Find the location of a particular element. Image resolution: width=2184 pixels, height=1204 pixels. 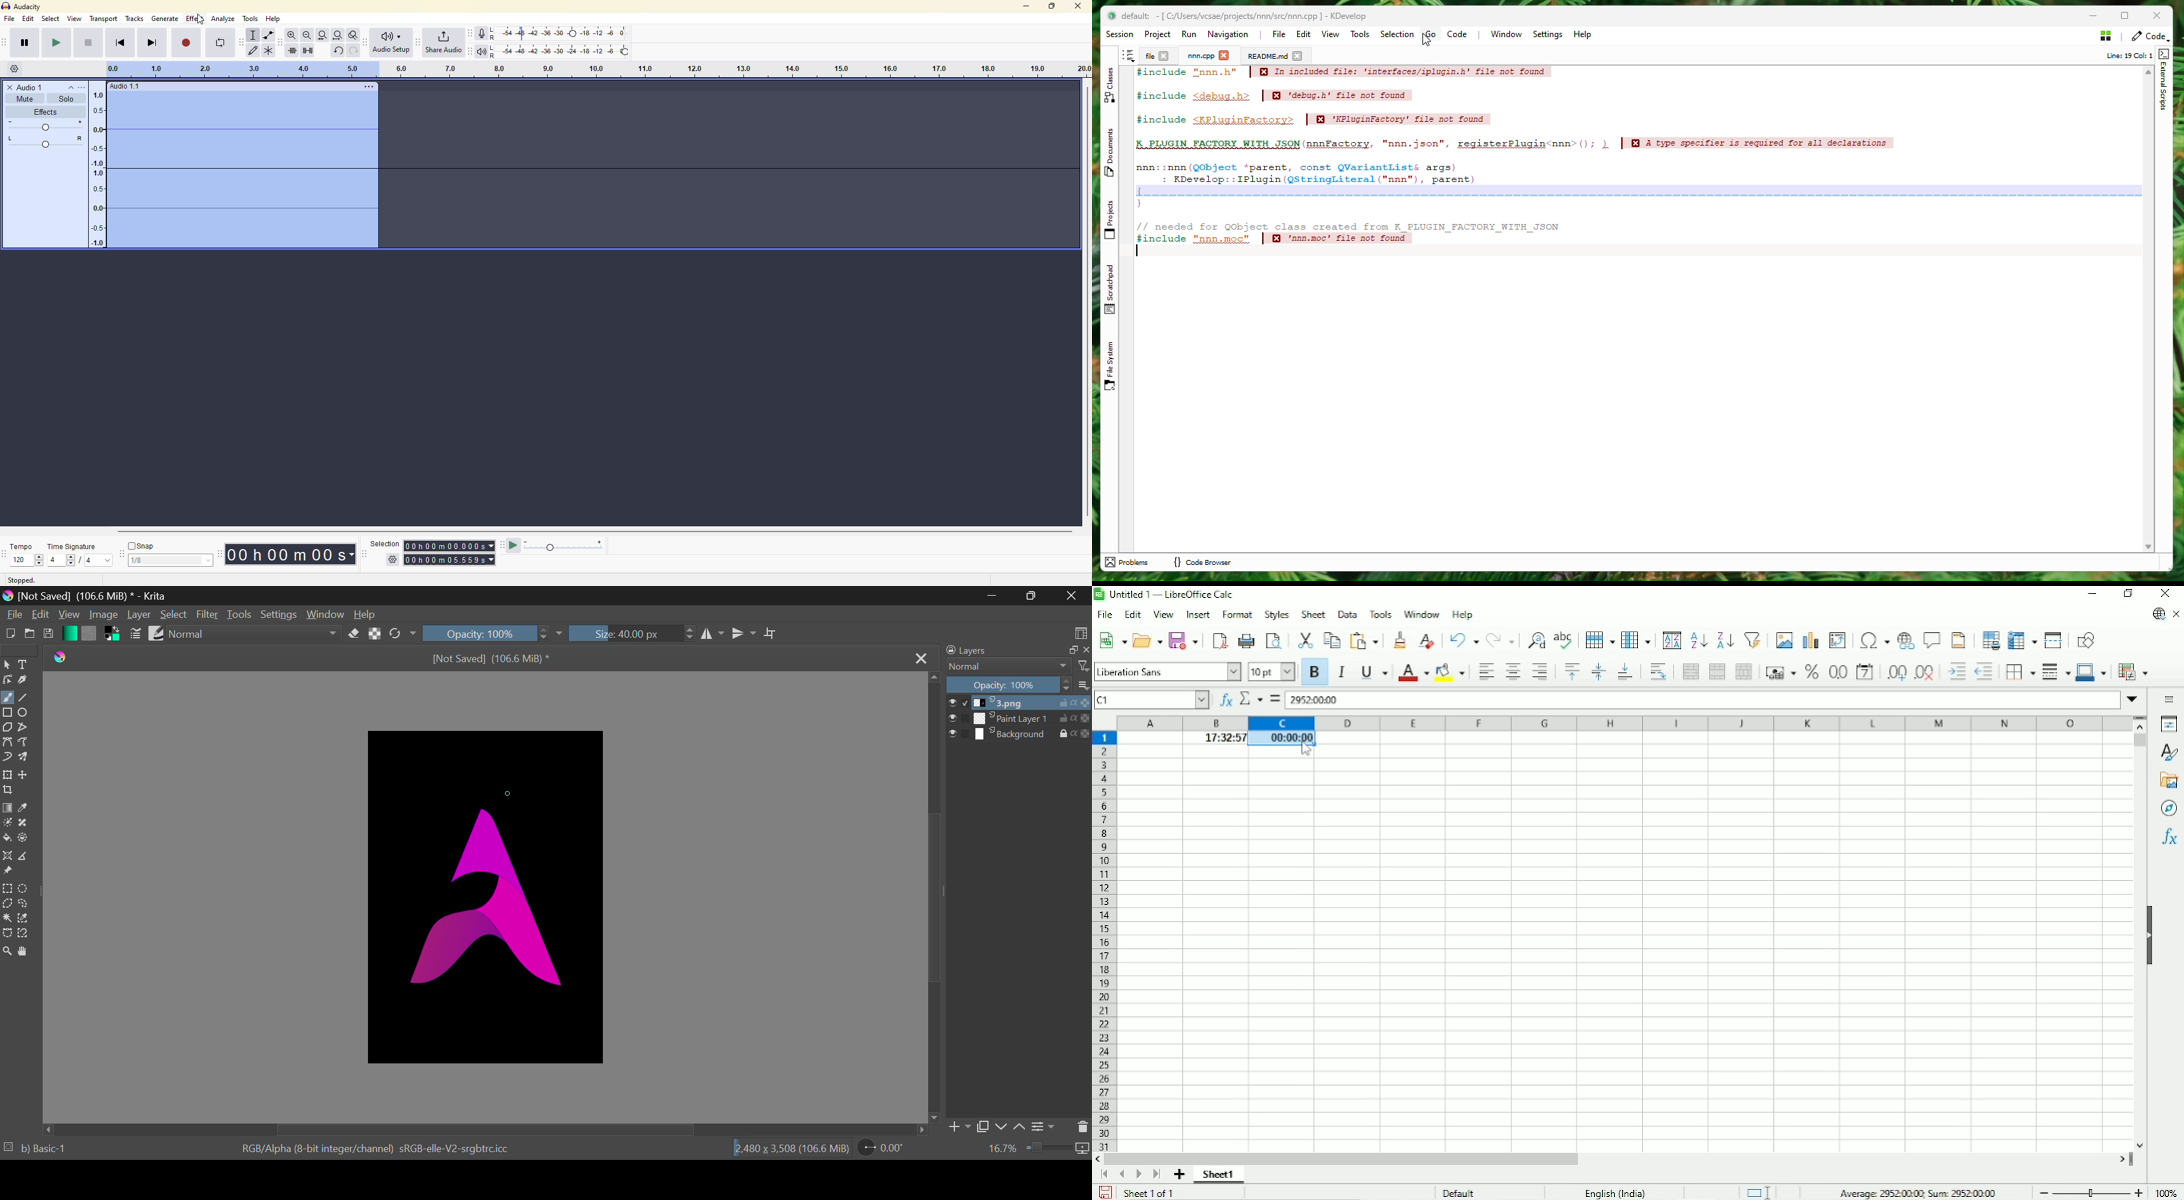

Scroll to first sheet is located at coordinates (1107, 1176).